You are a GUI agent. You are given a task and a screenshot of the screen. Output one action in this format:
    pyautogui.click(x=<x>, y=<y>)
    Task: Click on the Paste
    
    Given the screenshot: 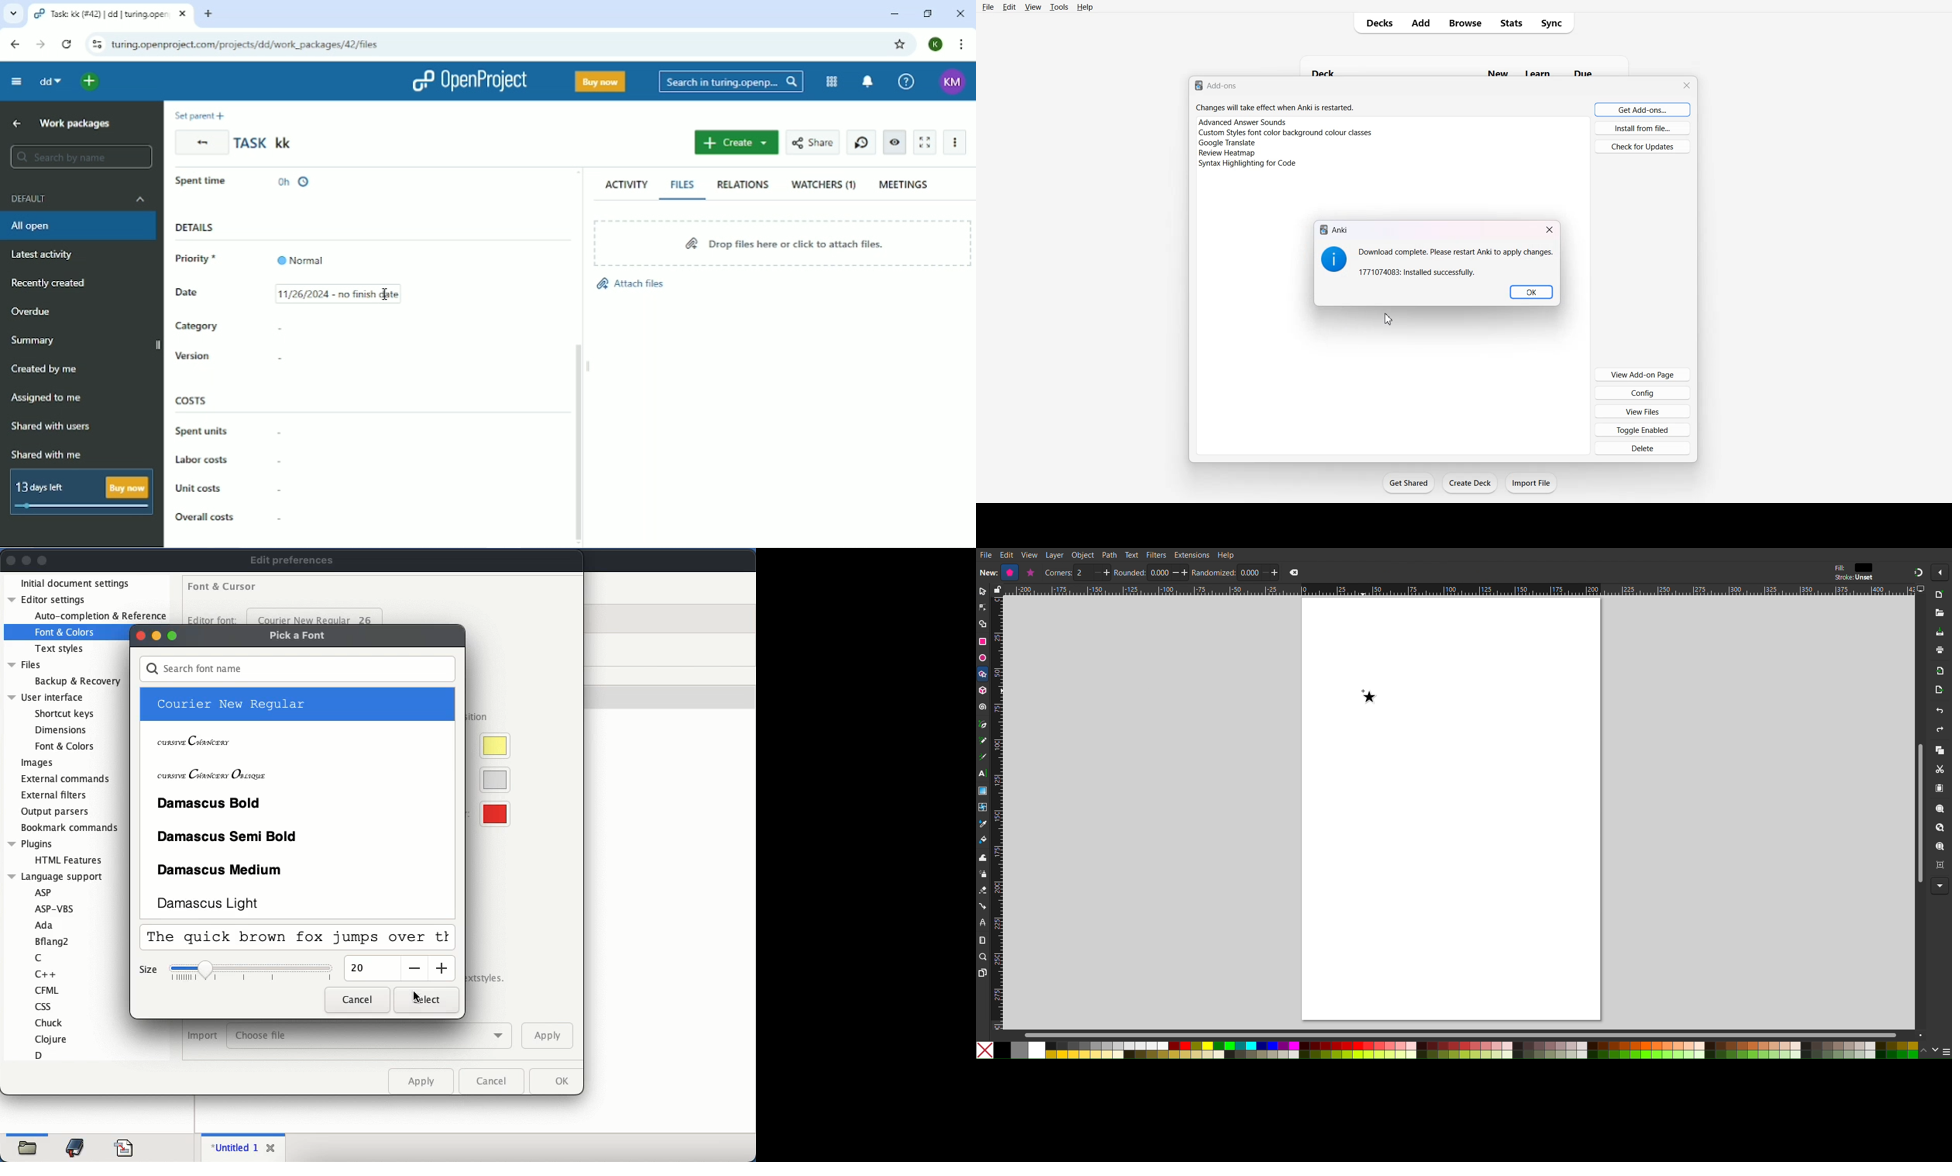 What is the action you would take?
    pyautogui.click(x=1940, y=789)
    